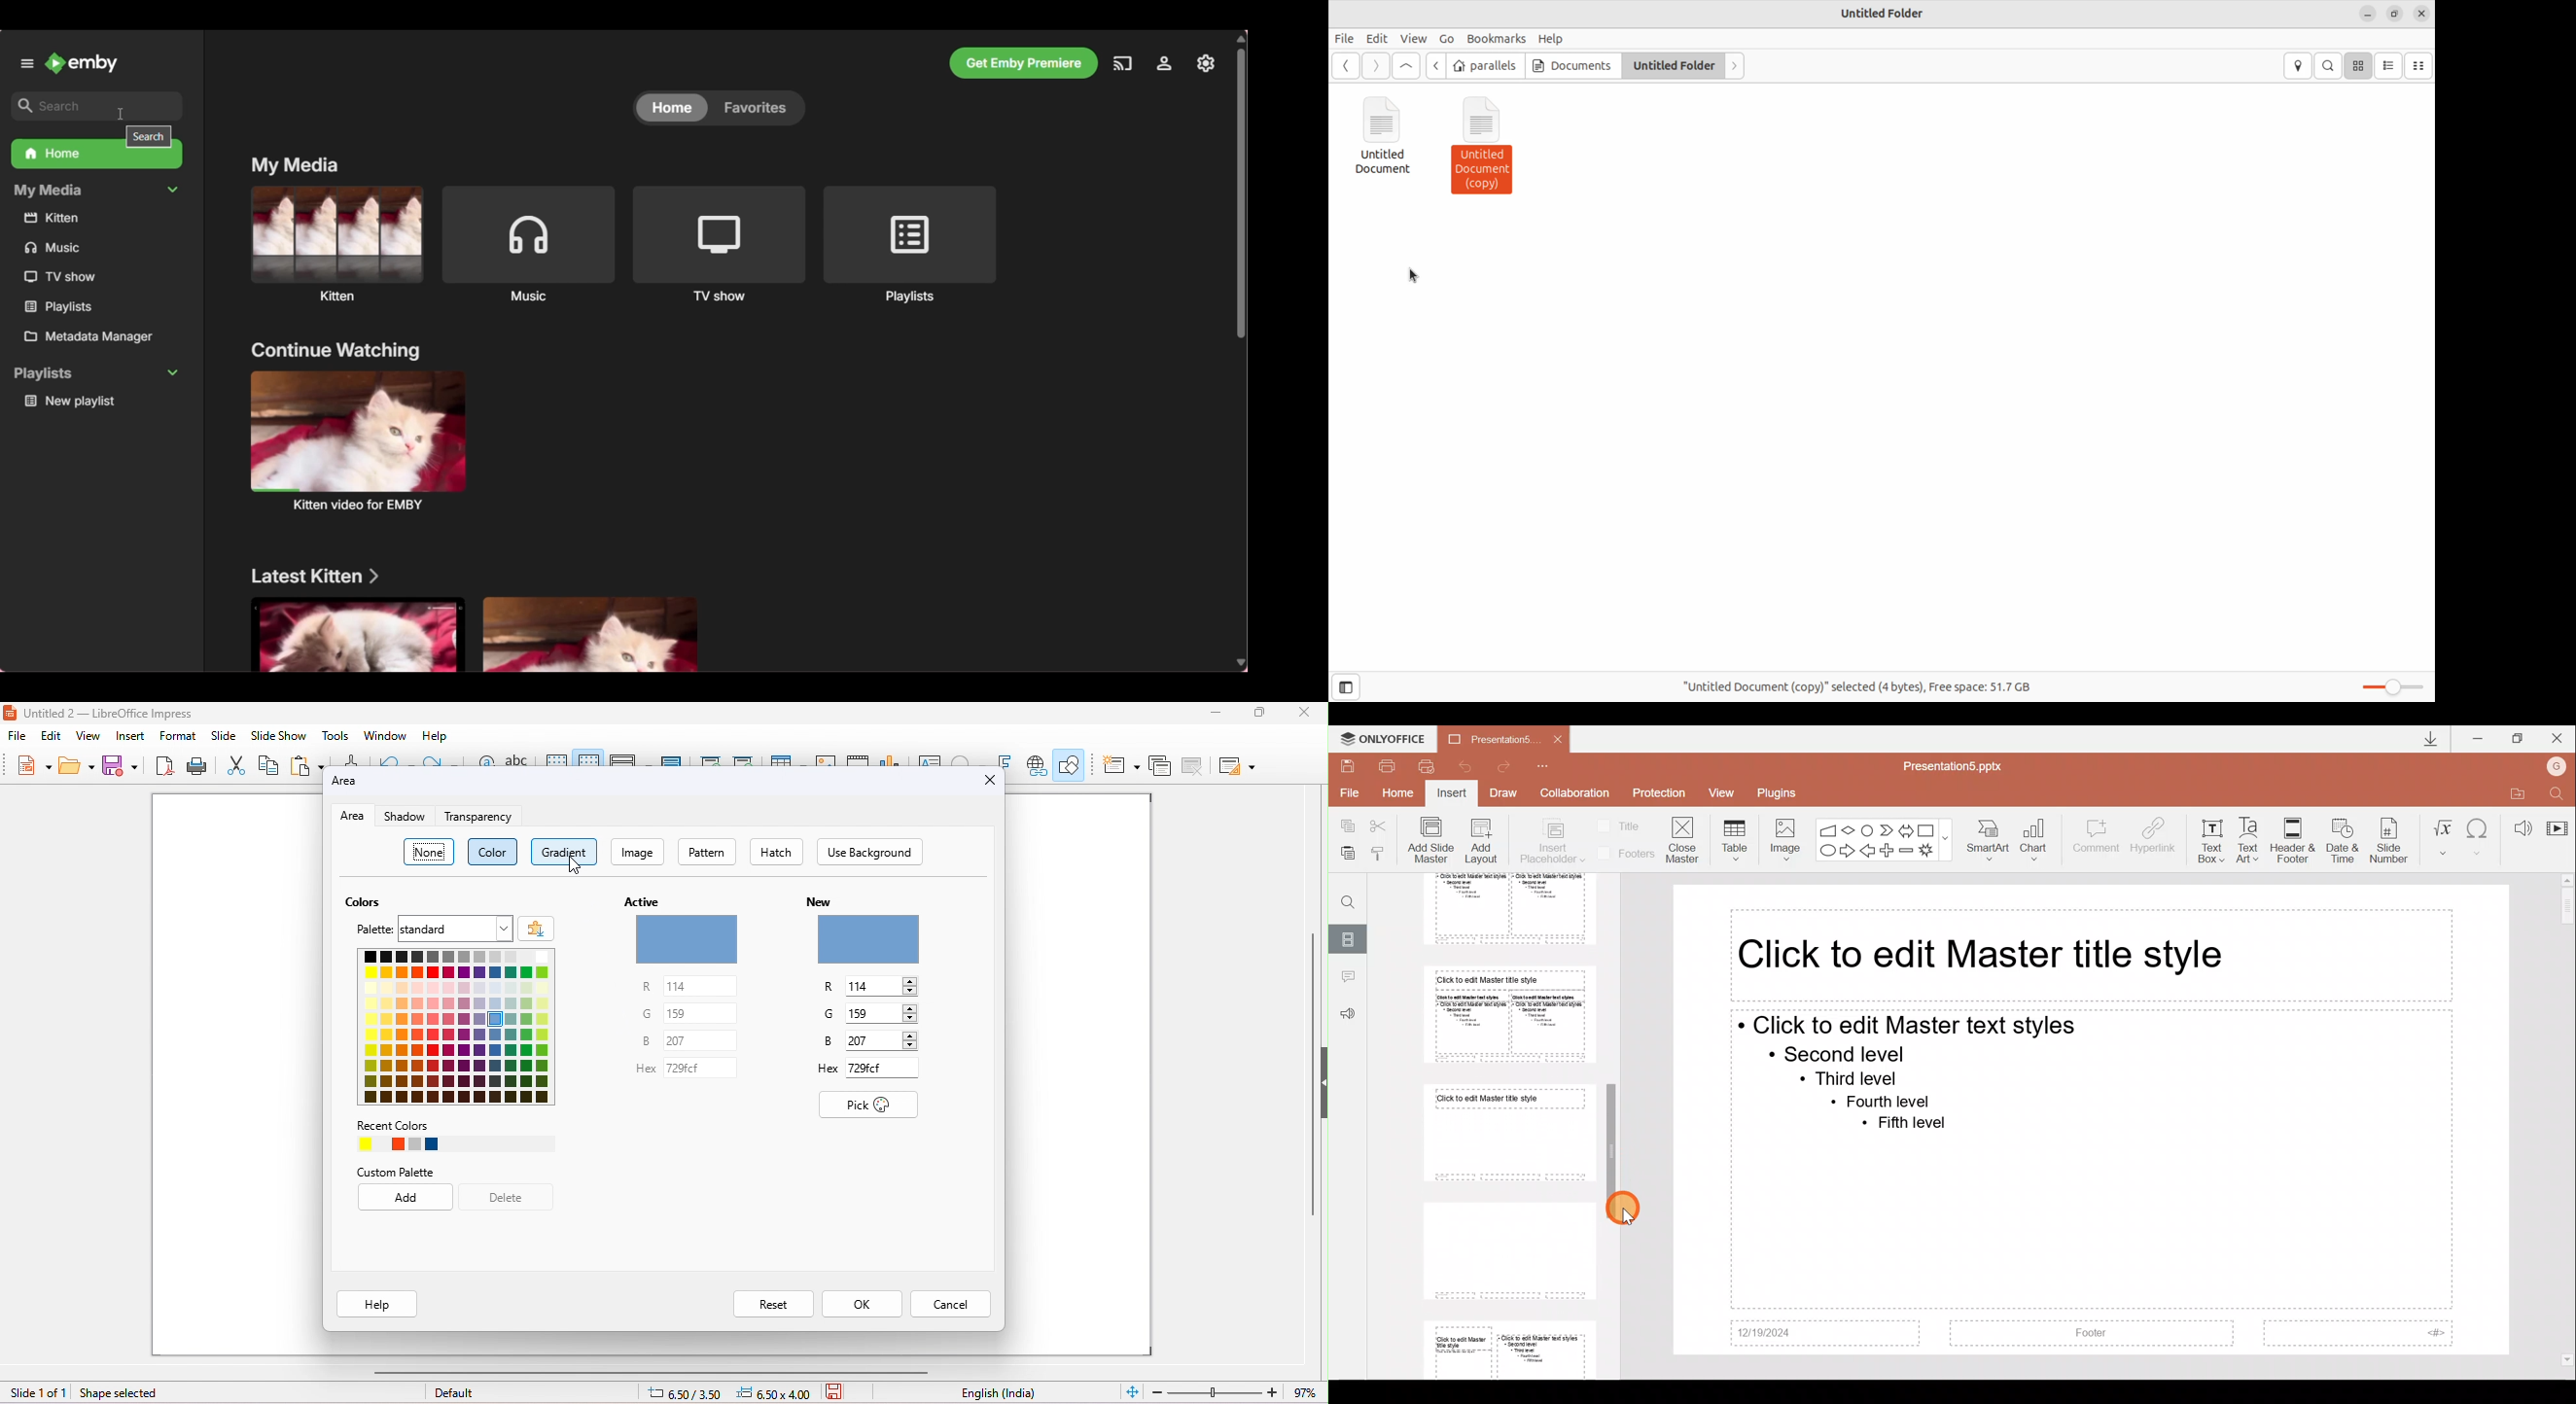  Describe the element at coordinates (928, 758) in the screenshot. I see `insert text box` at that location.